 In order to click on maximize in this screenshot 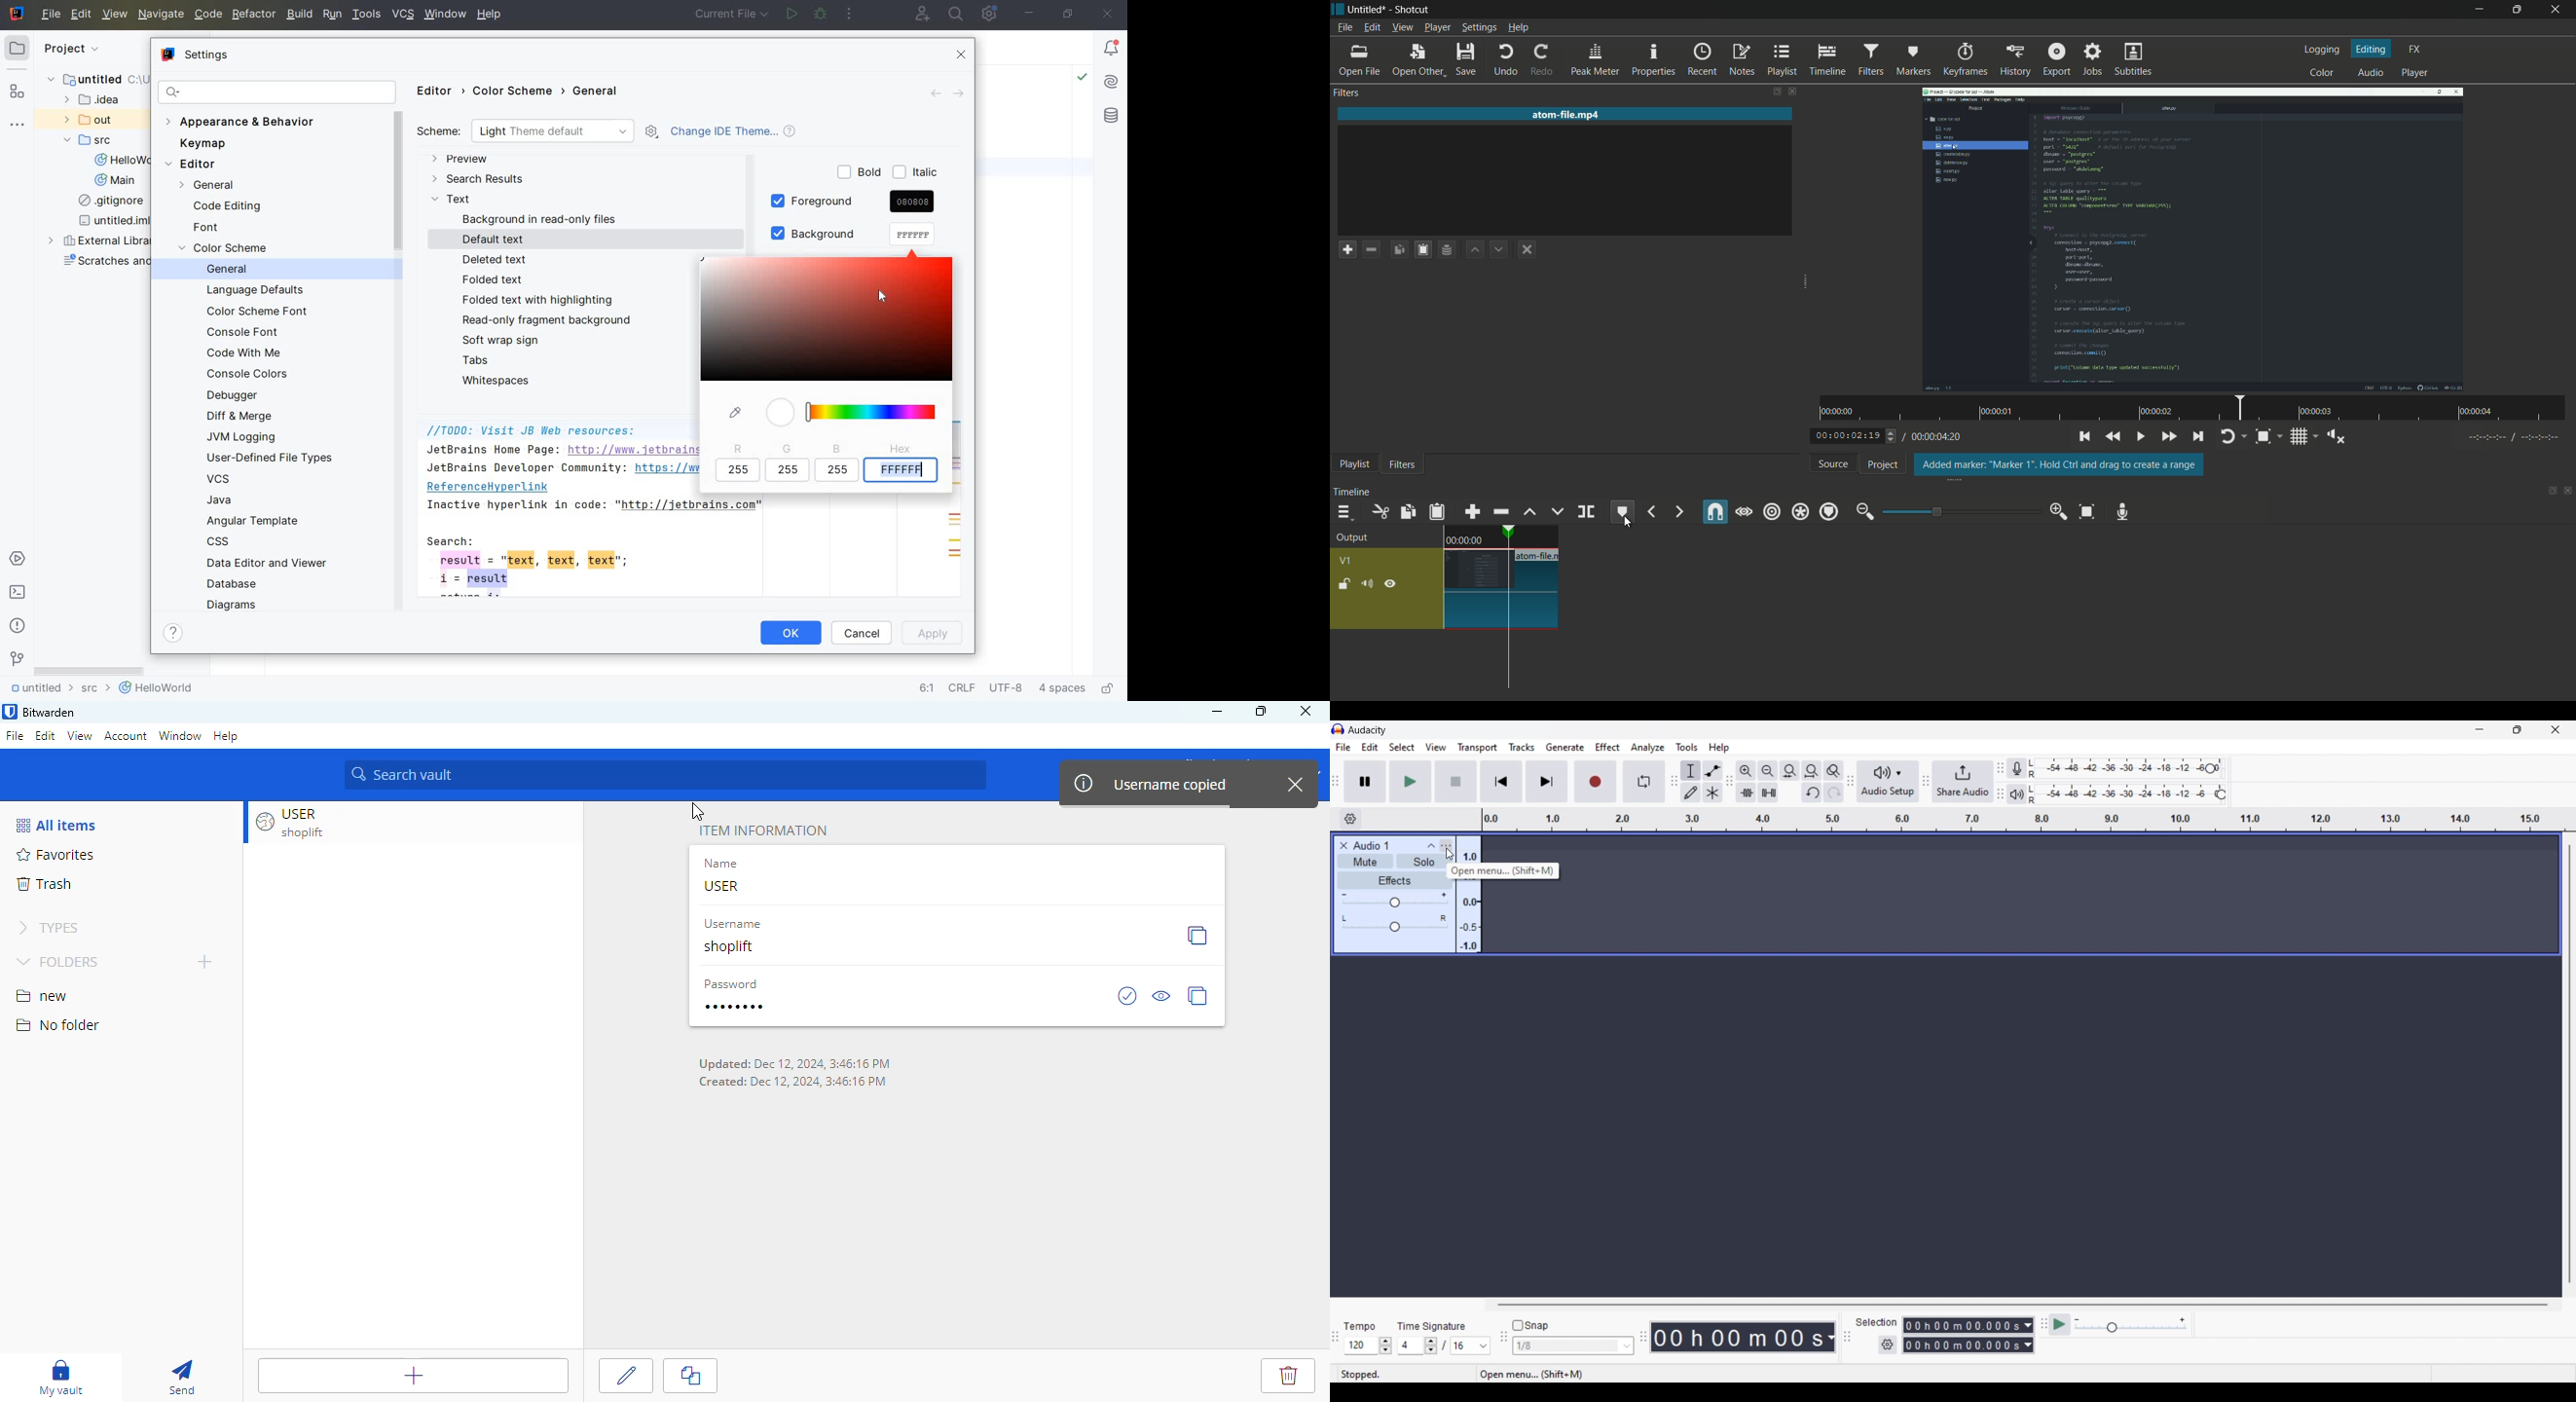, I will do `click(1262, 710)`.